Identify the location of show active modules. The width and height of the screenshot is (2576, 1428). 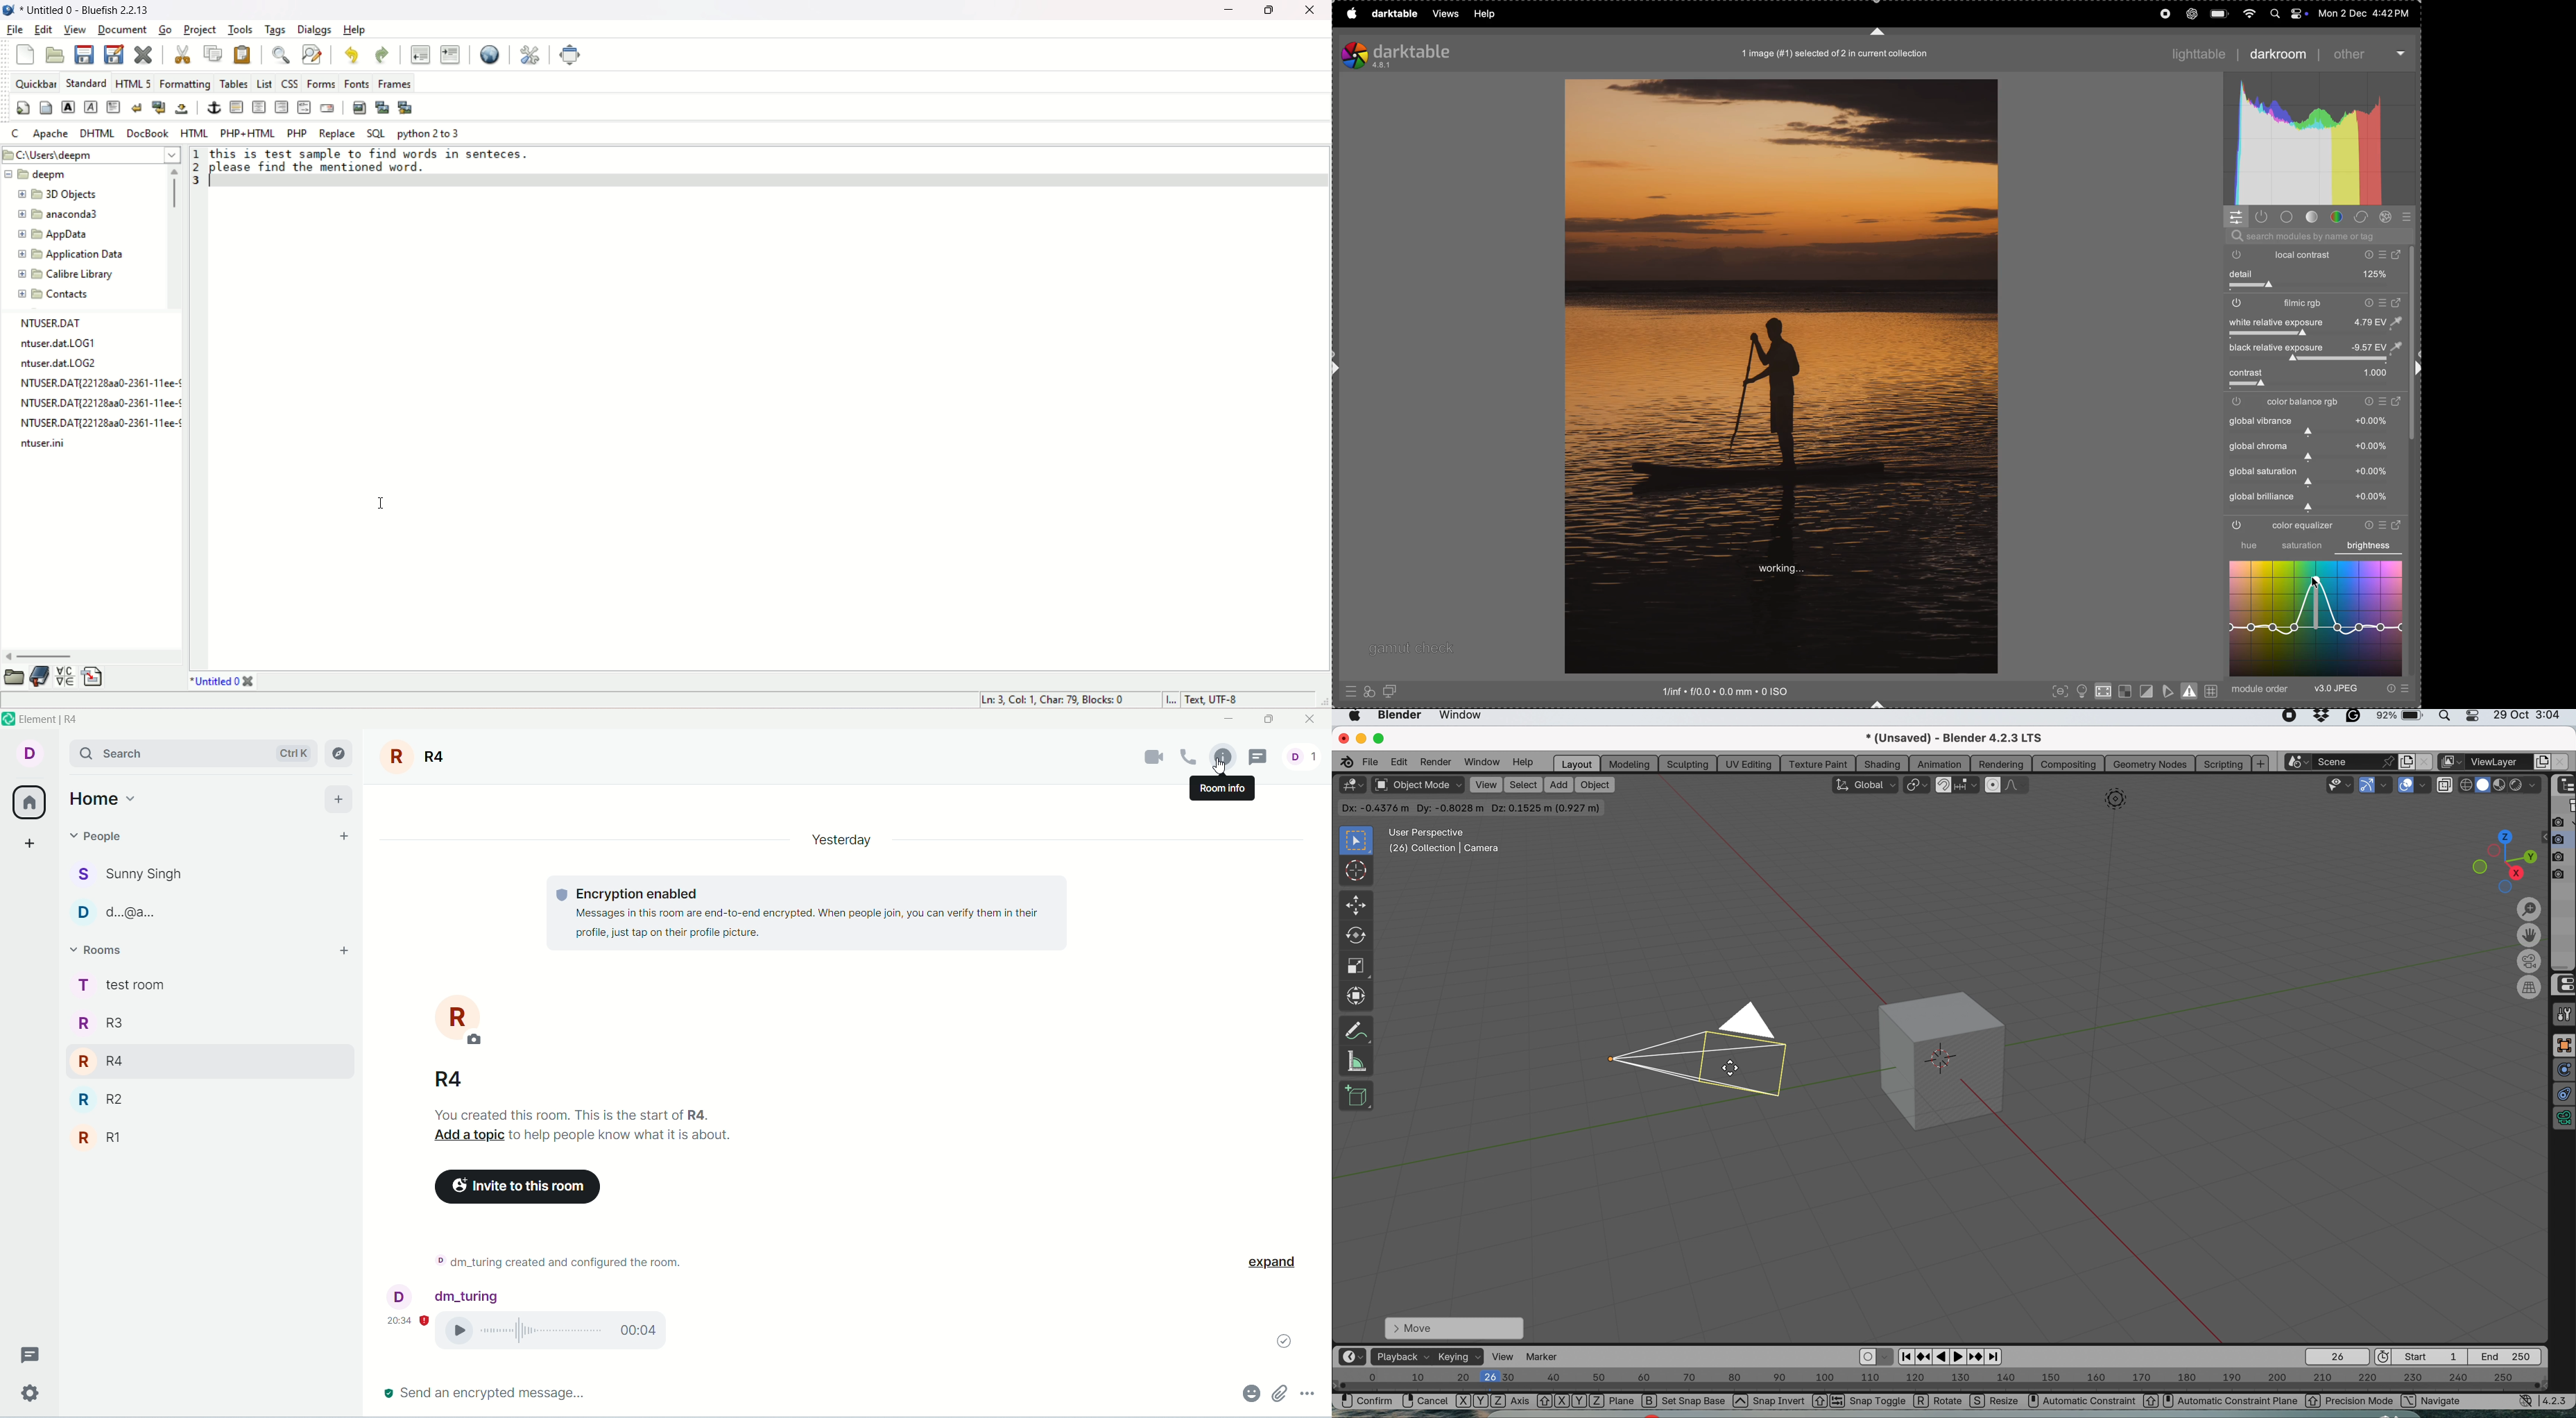
(2264, 218).